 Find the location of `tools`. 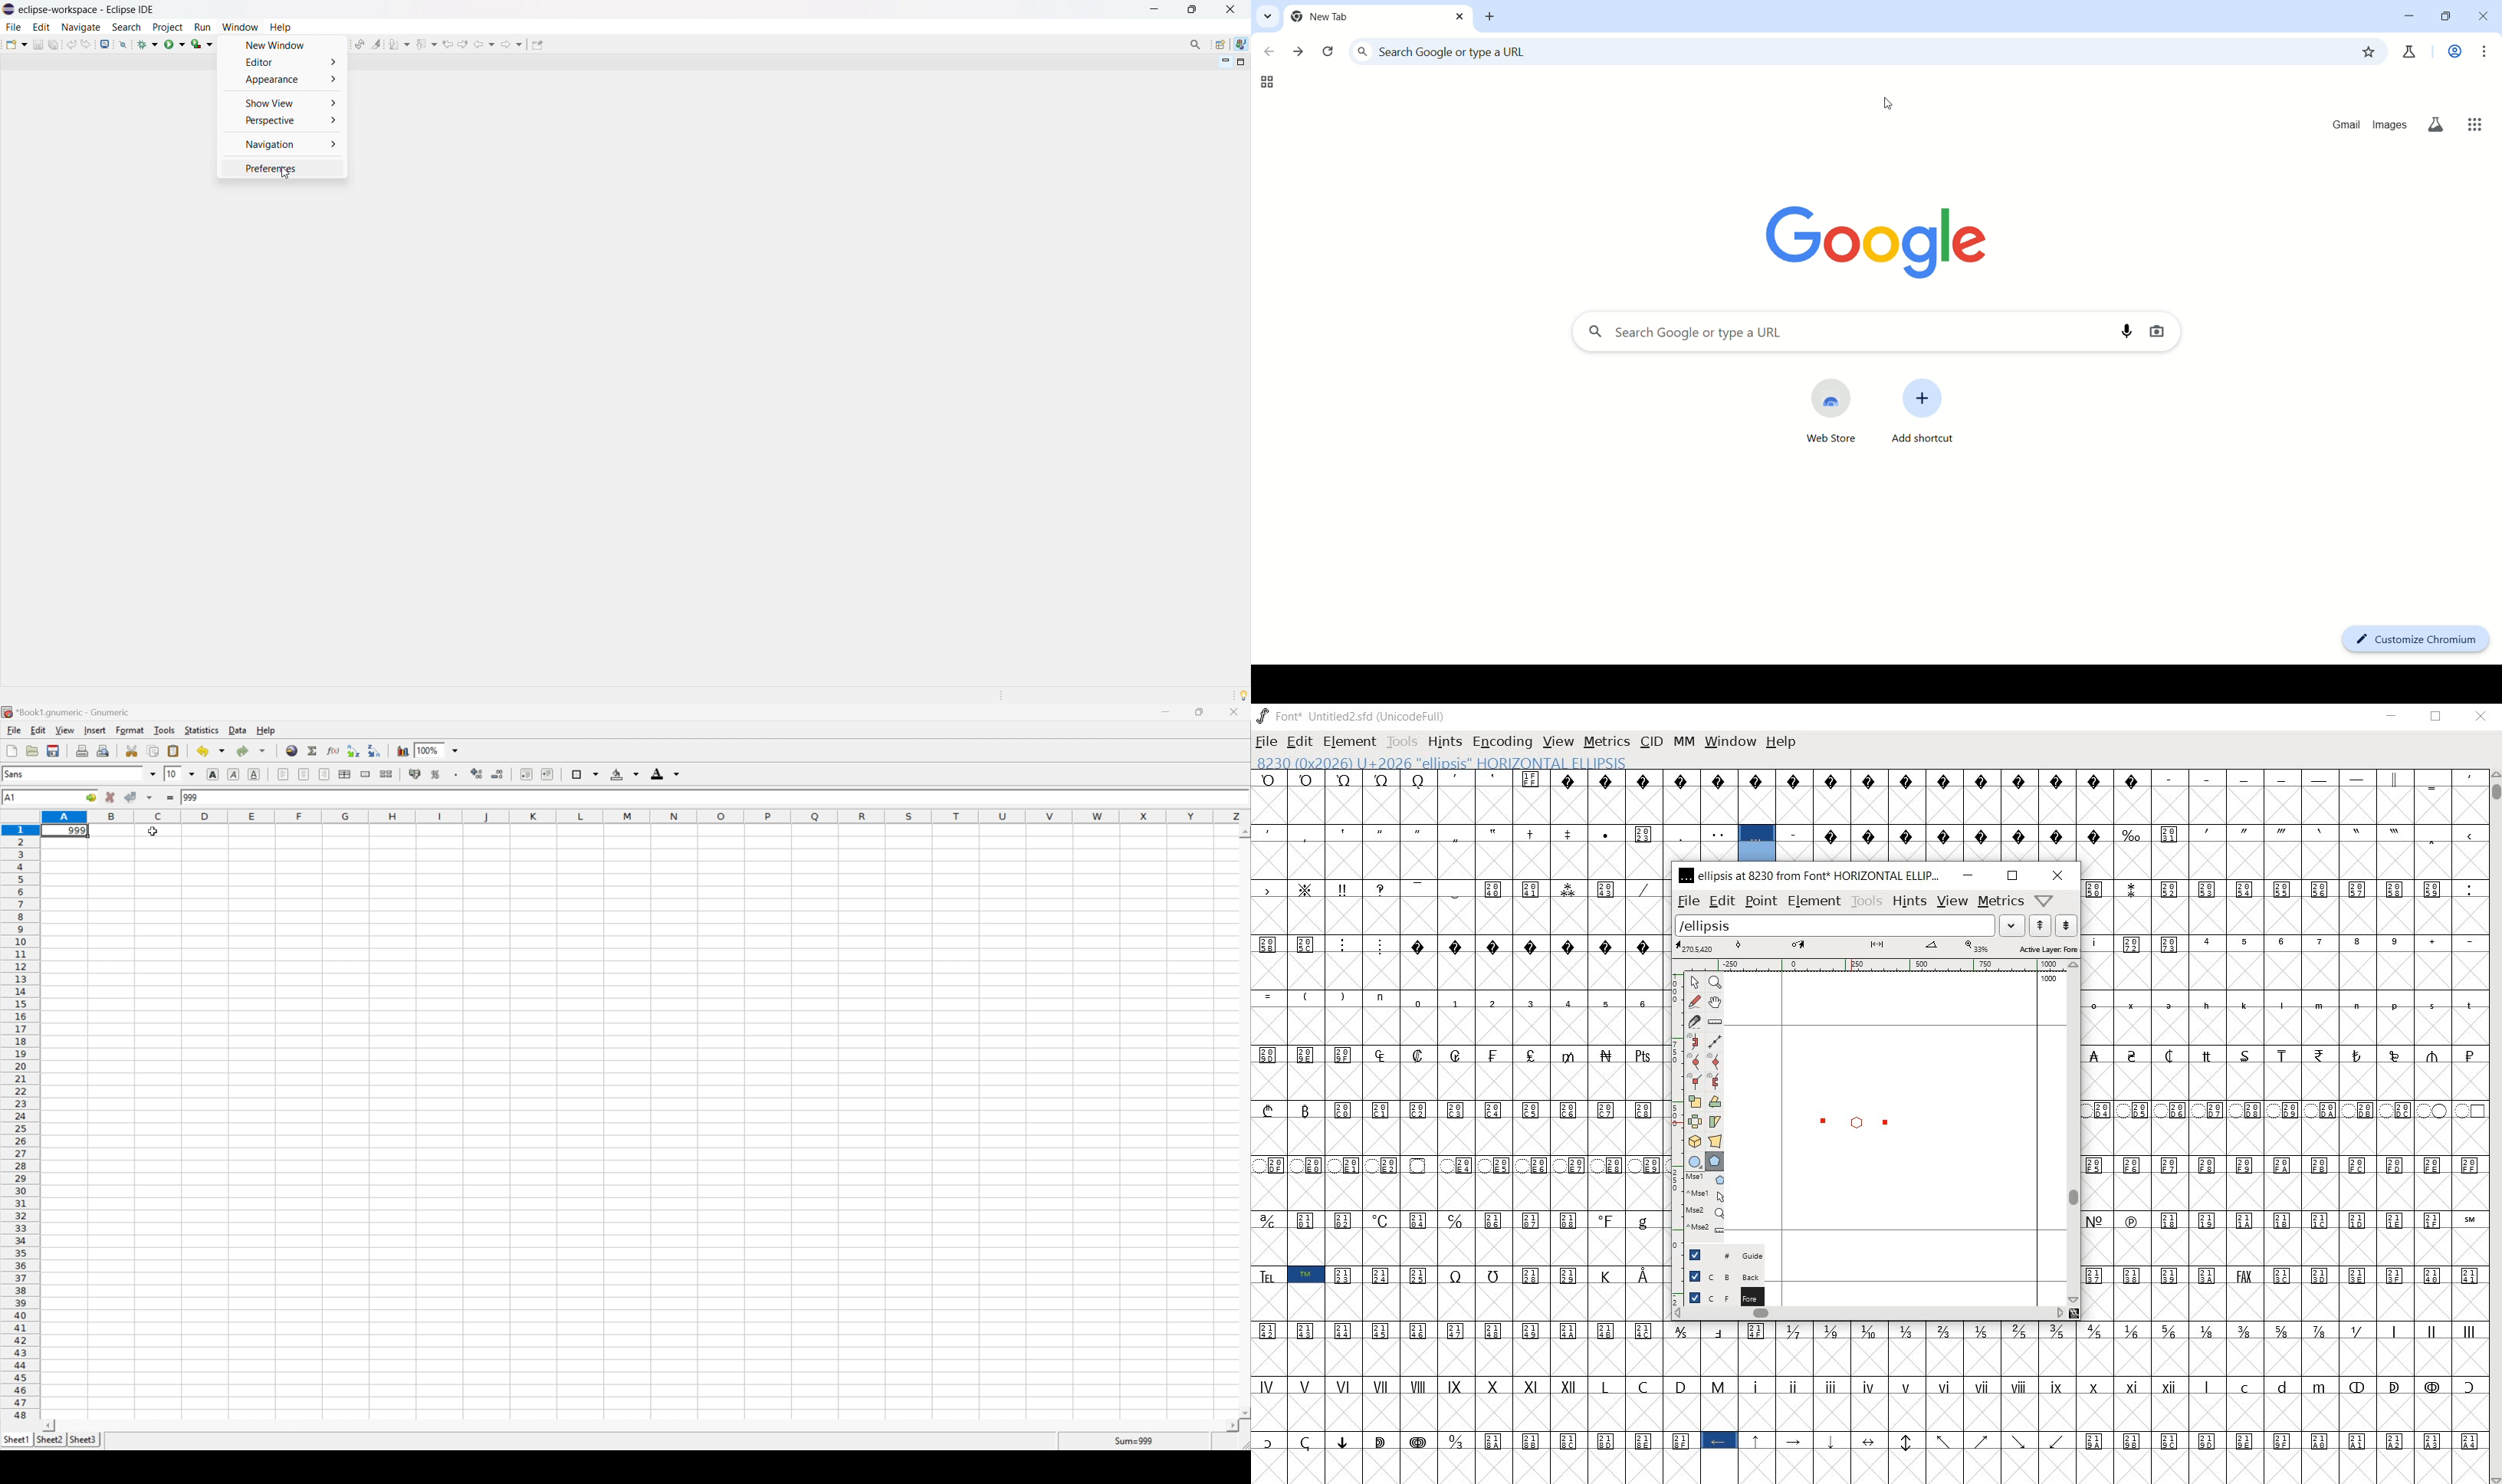

tools is located at coordinates (165, 731).